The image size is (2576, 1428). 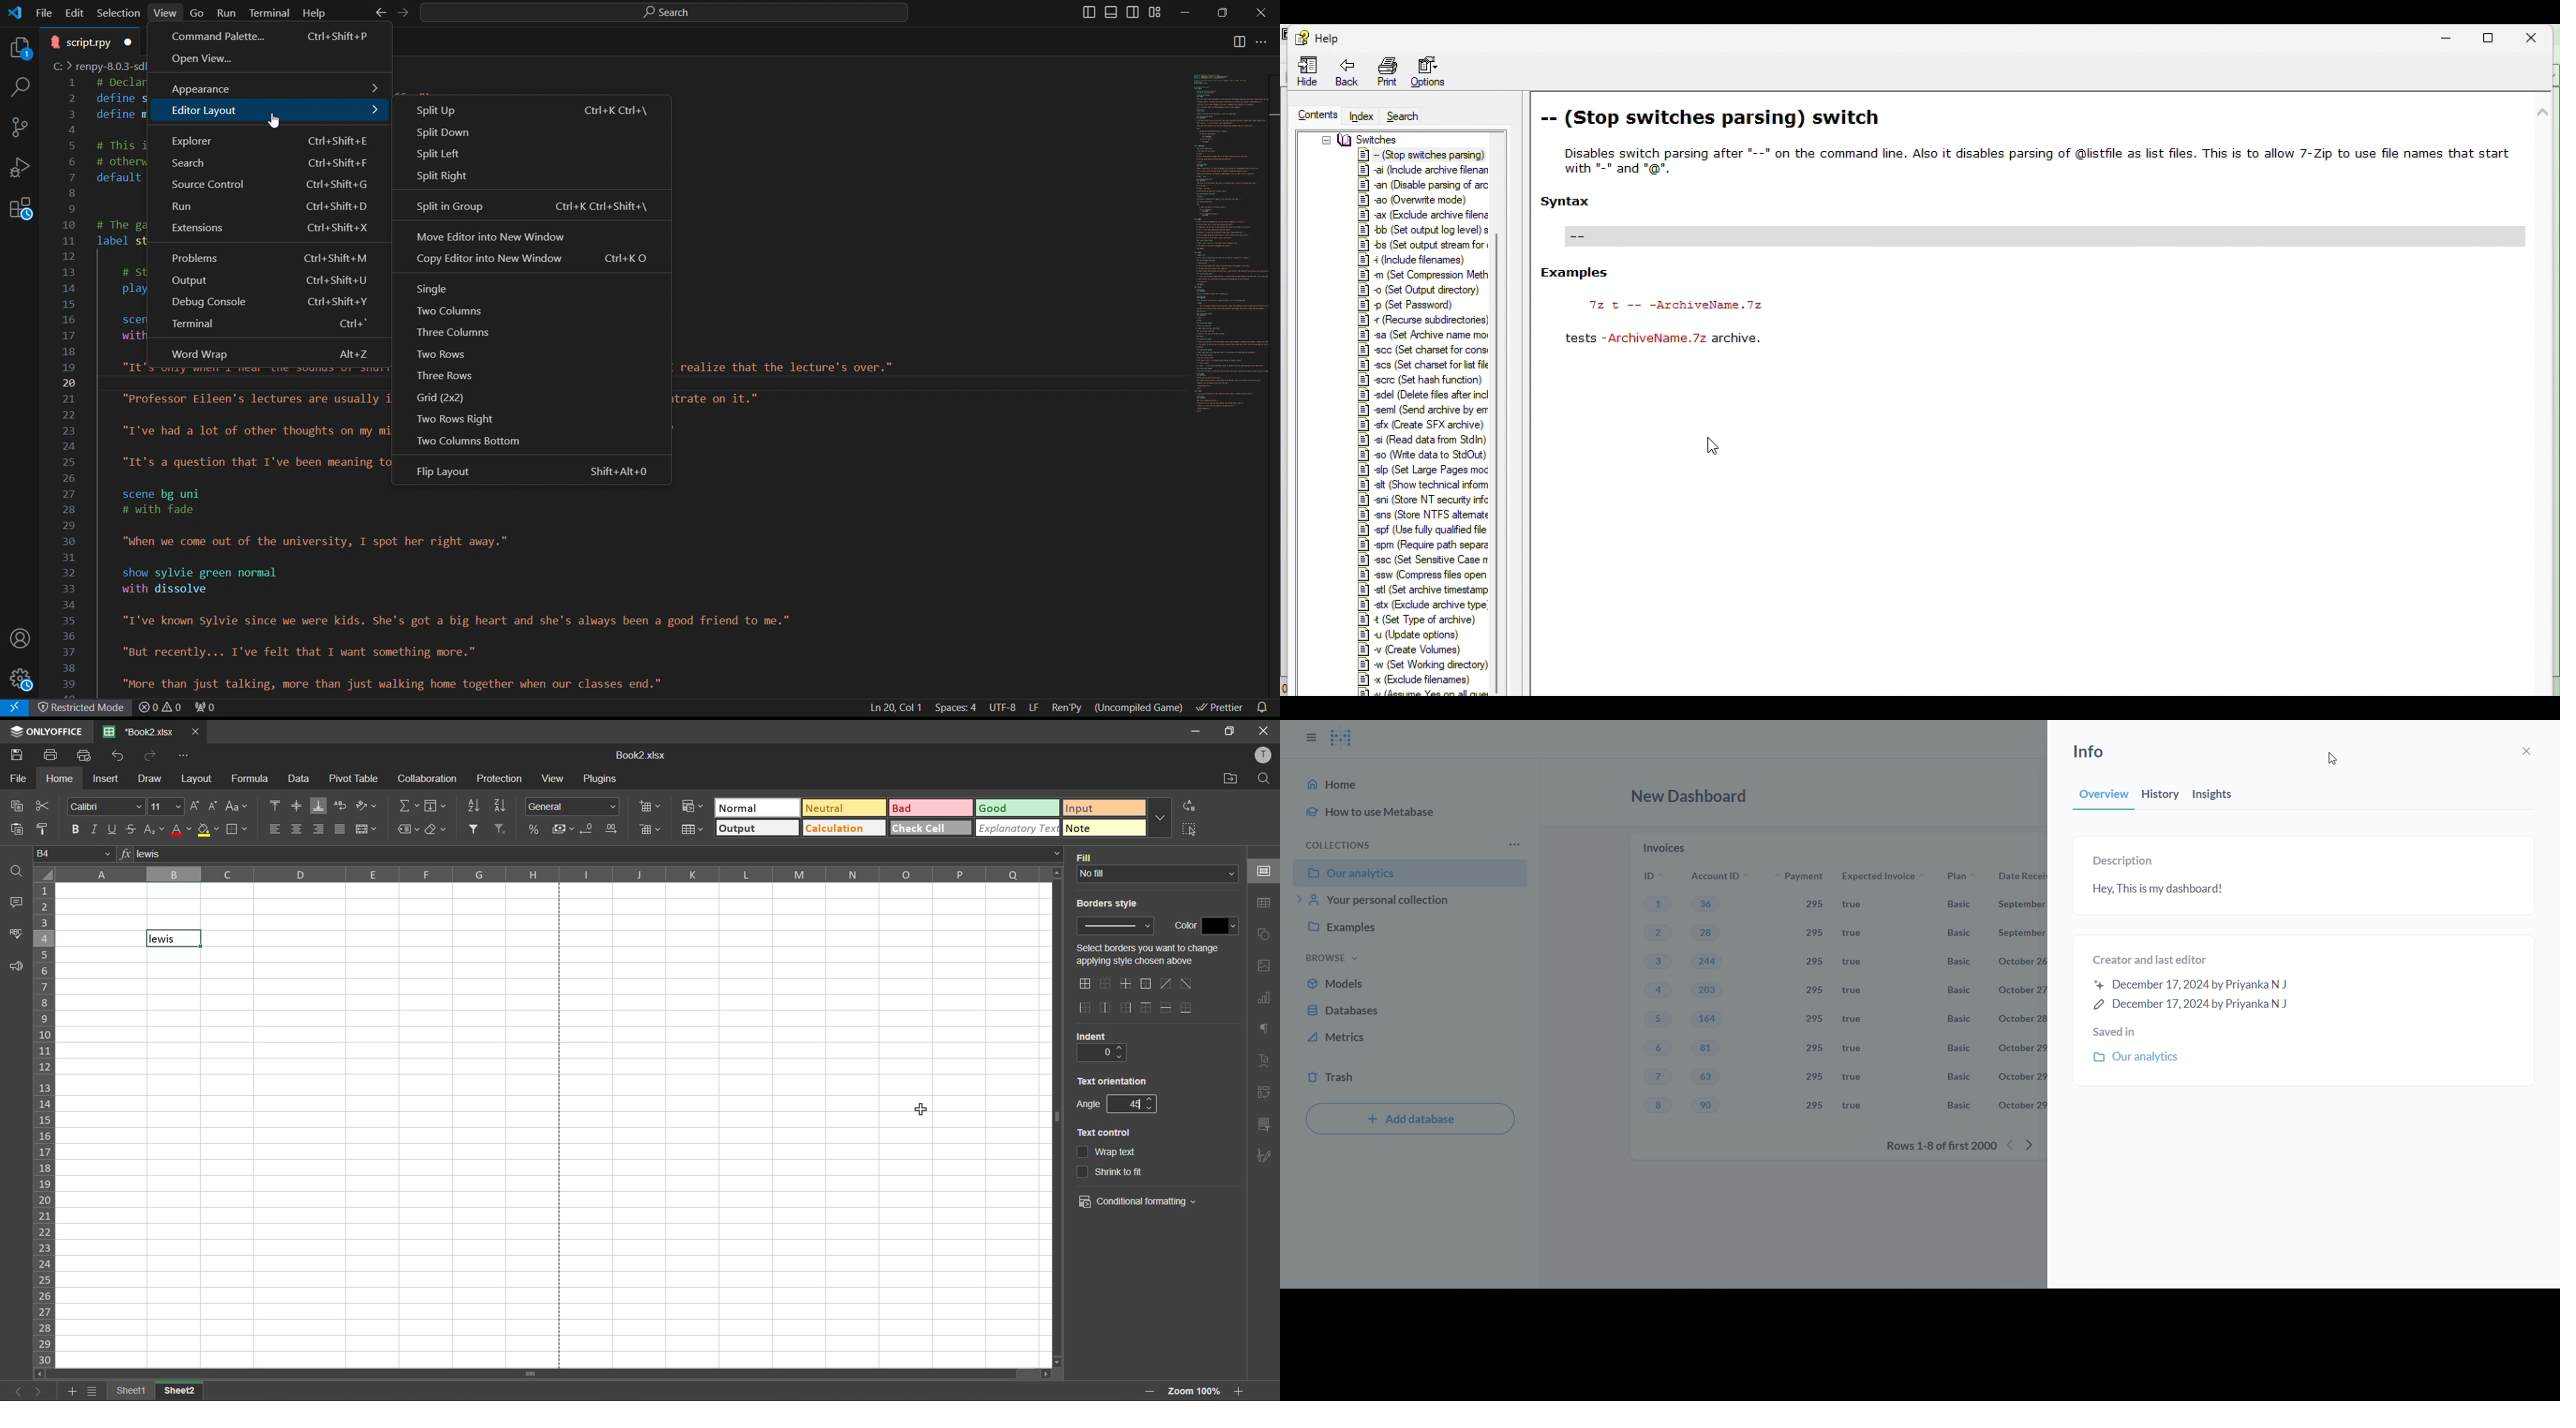 I want to click on formula, so click(x=251, y=779).